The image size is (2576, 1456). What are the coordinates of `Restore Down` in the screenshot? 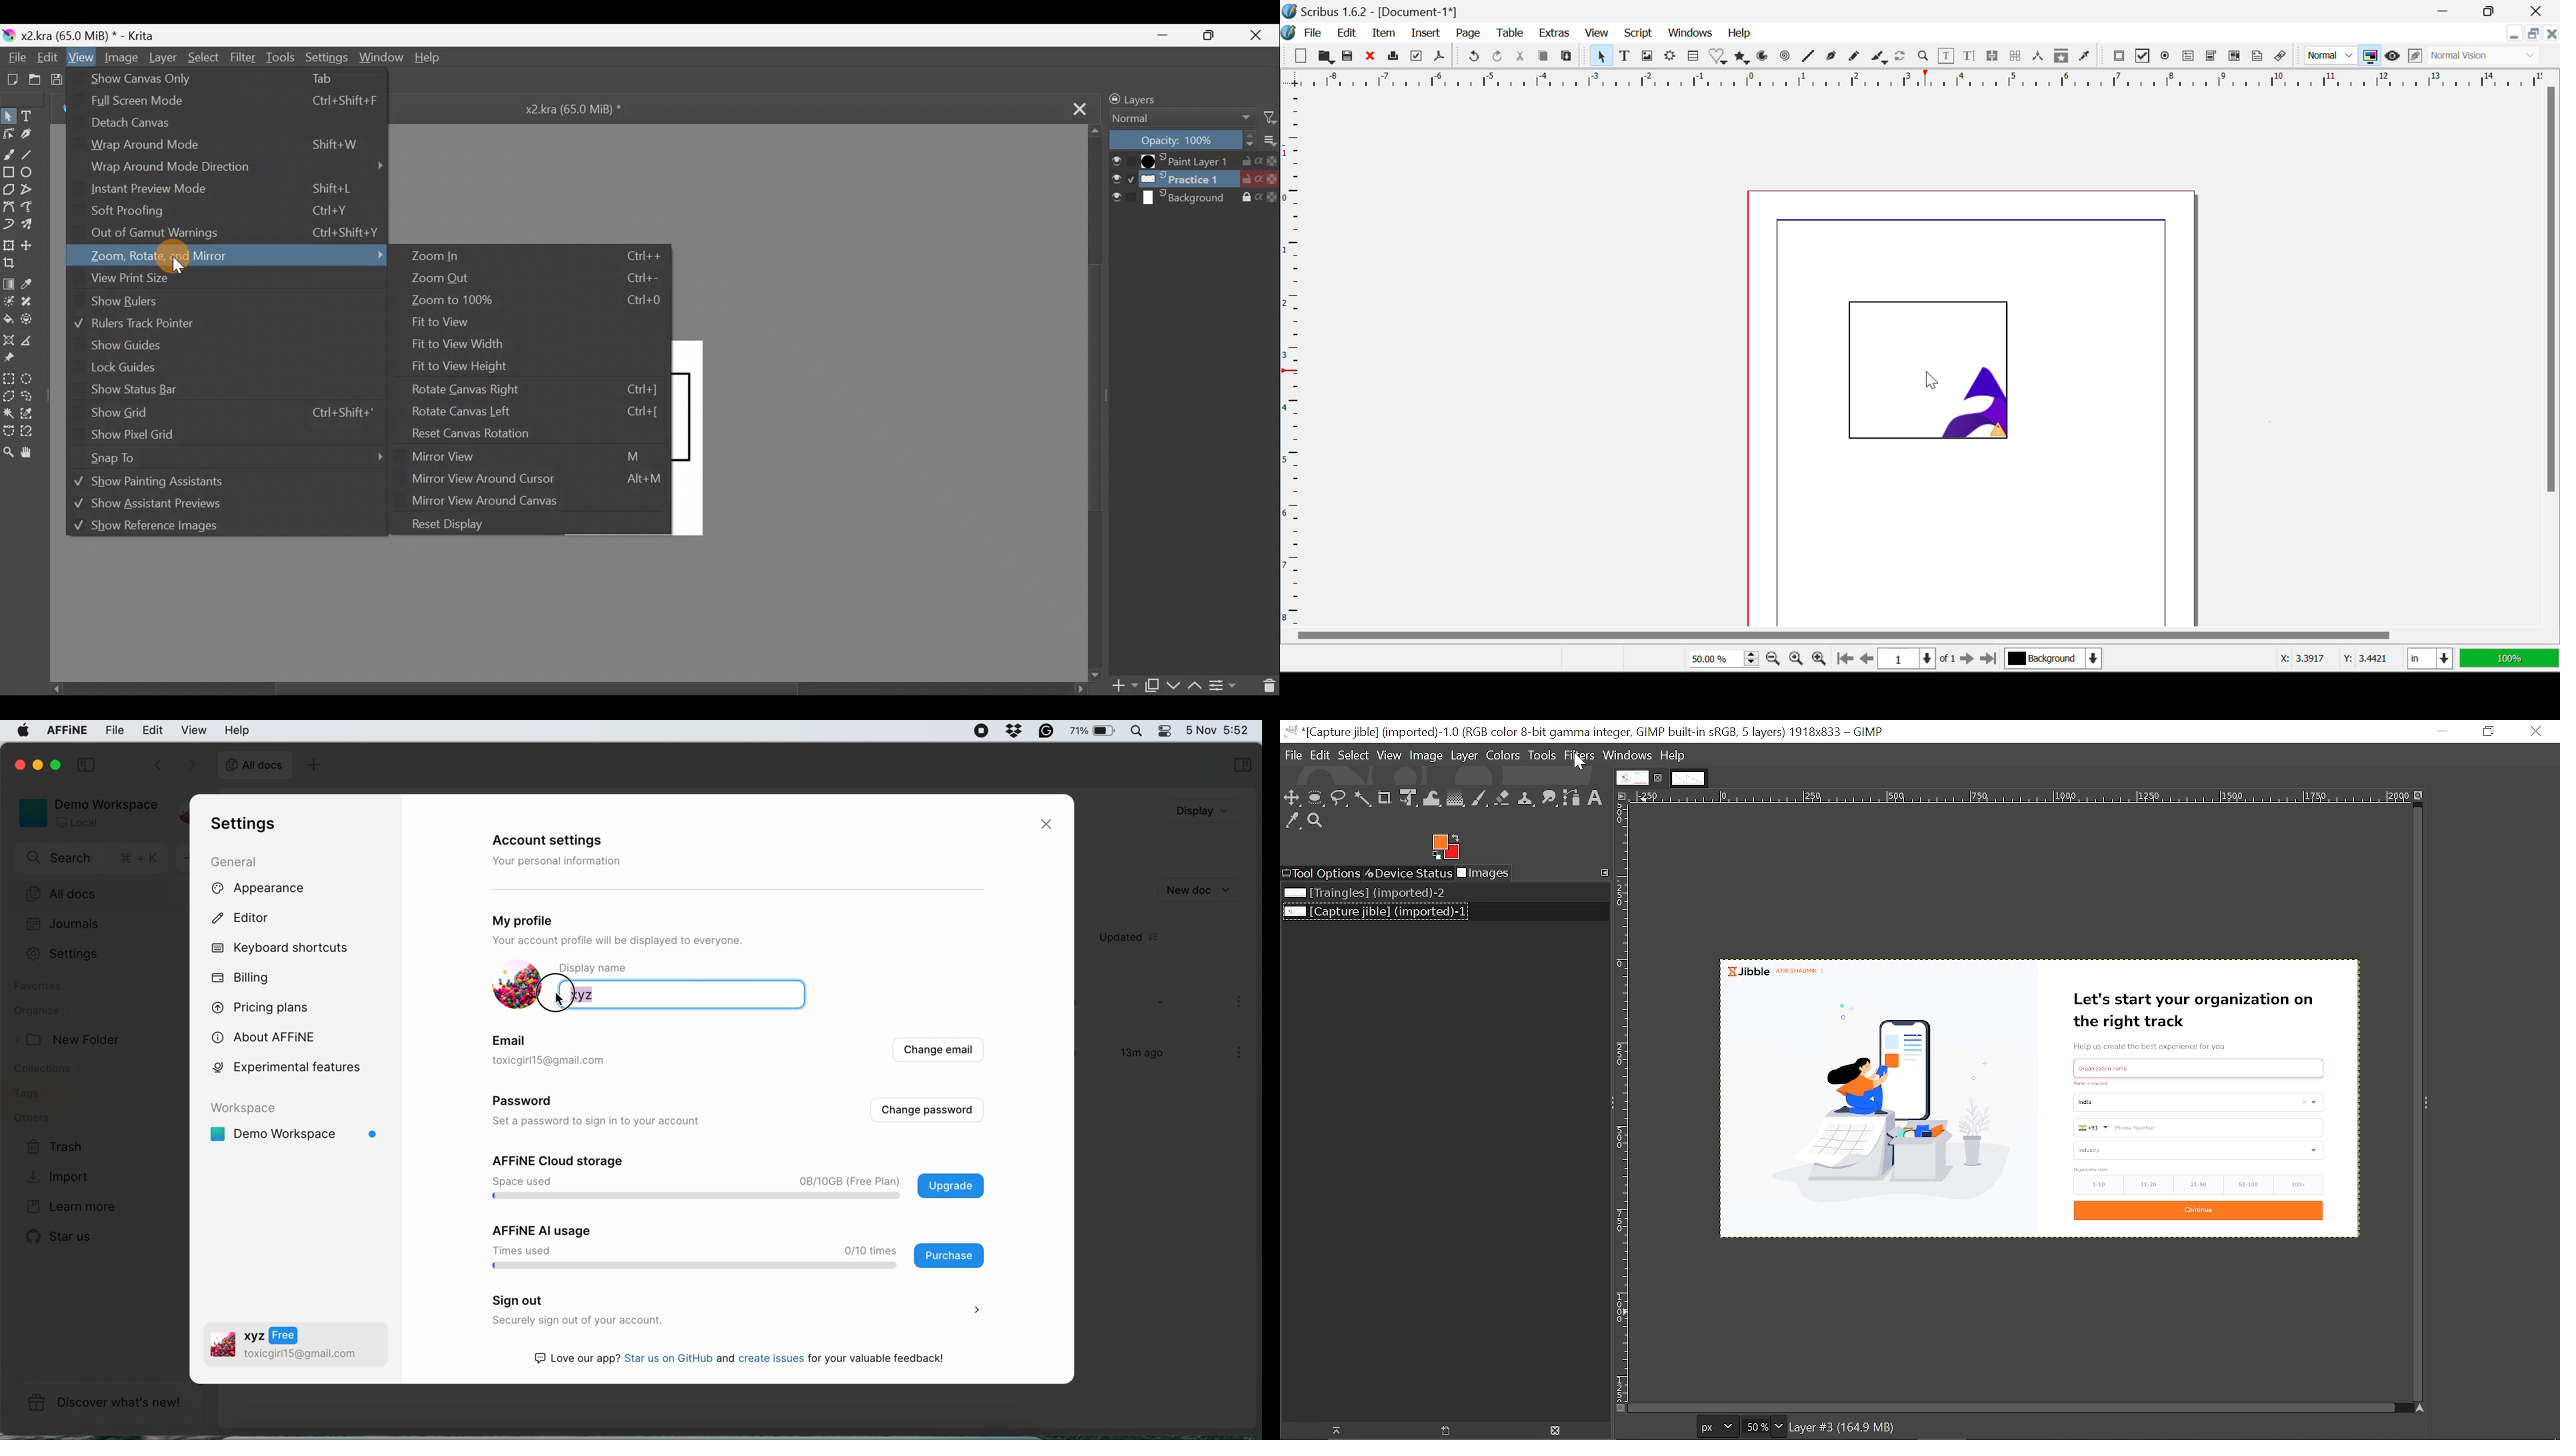 It's located at (2447, 11).